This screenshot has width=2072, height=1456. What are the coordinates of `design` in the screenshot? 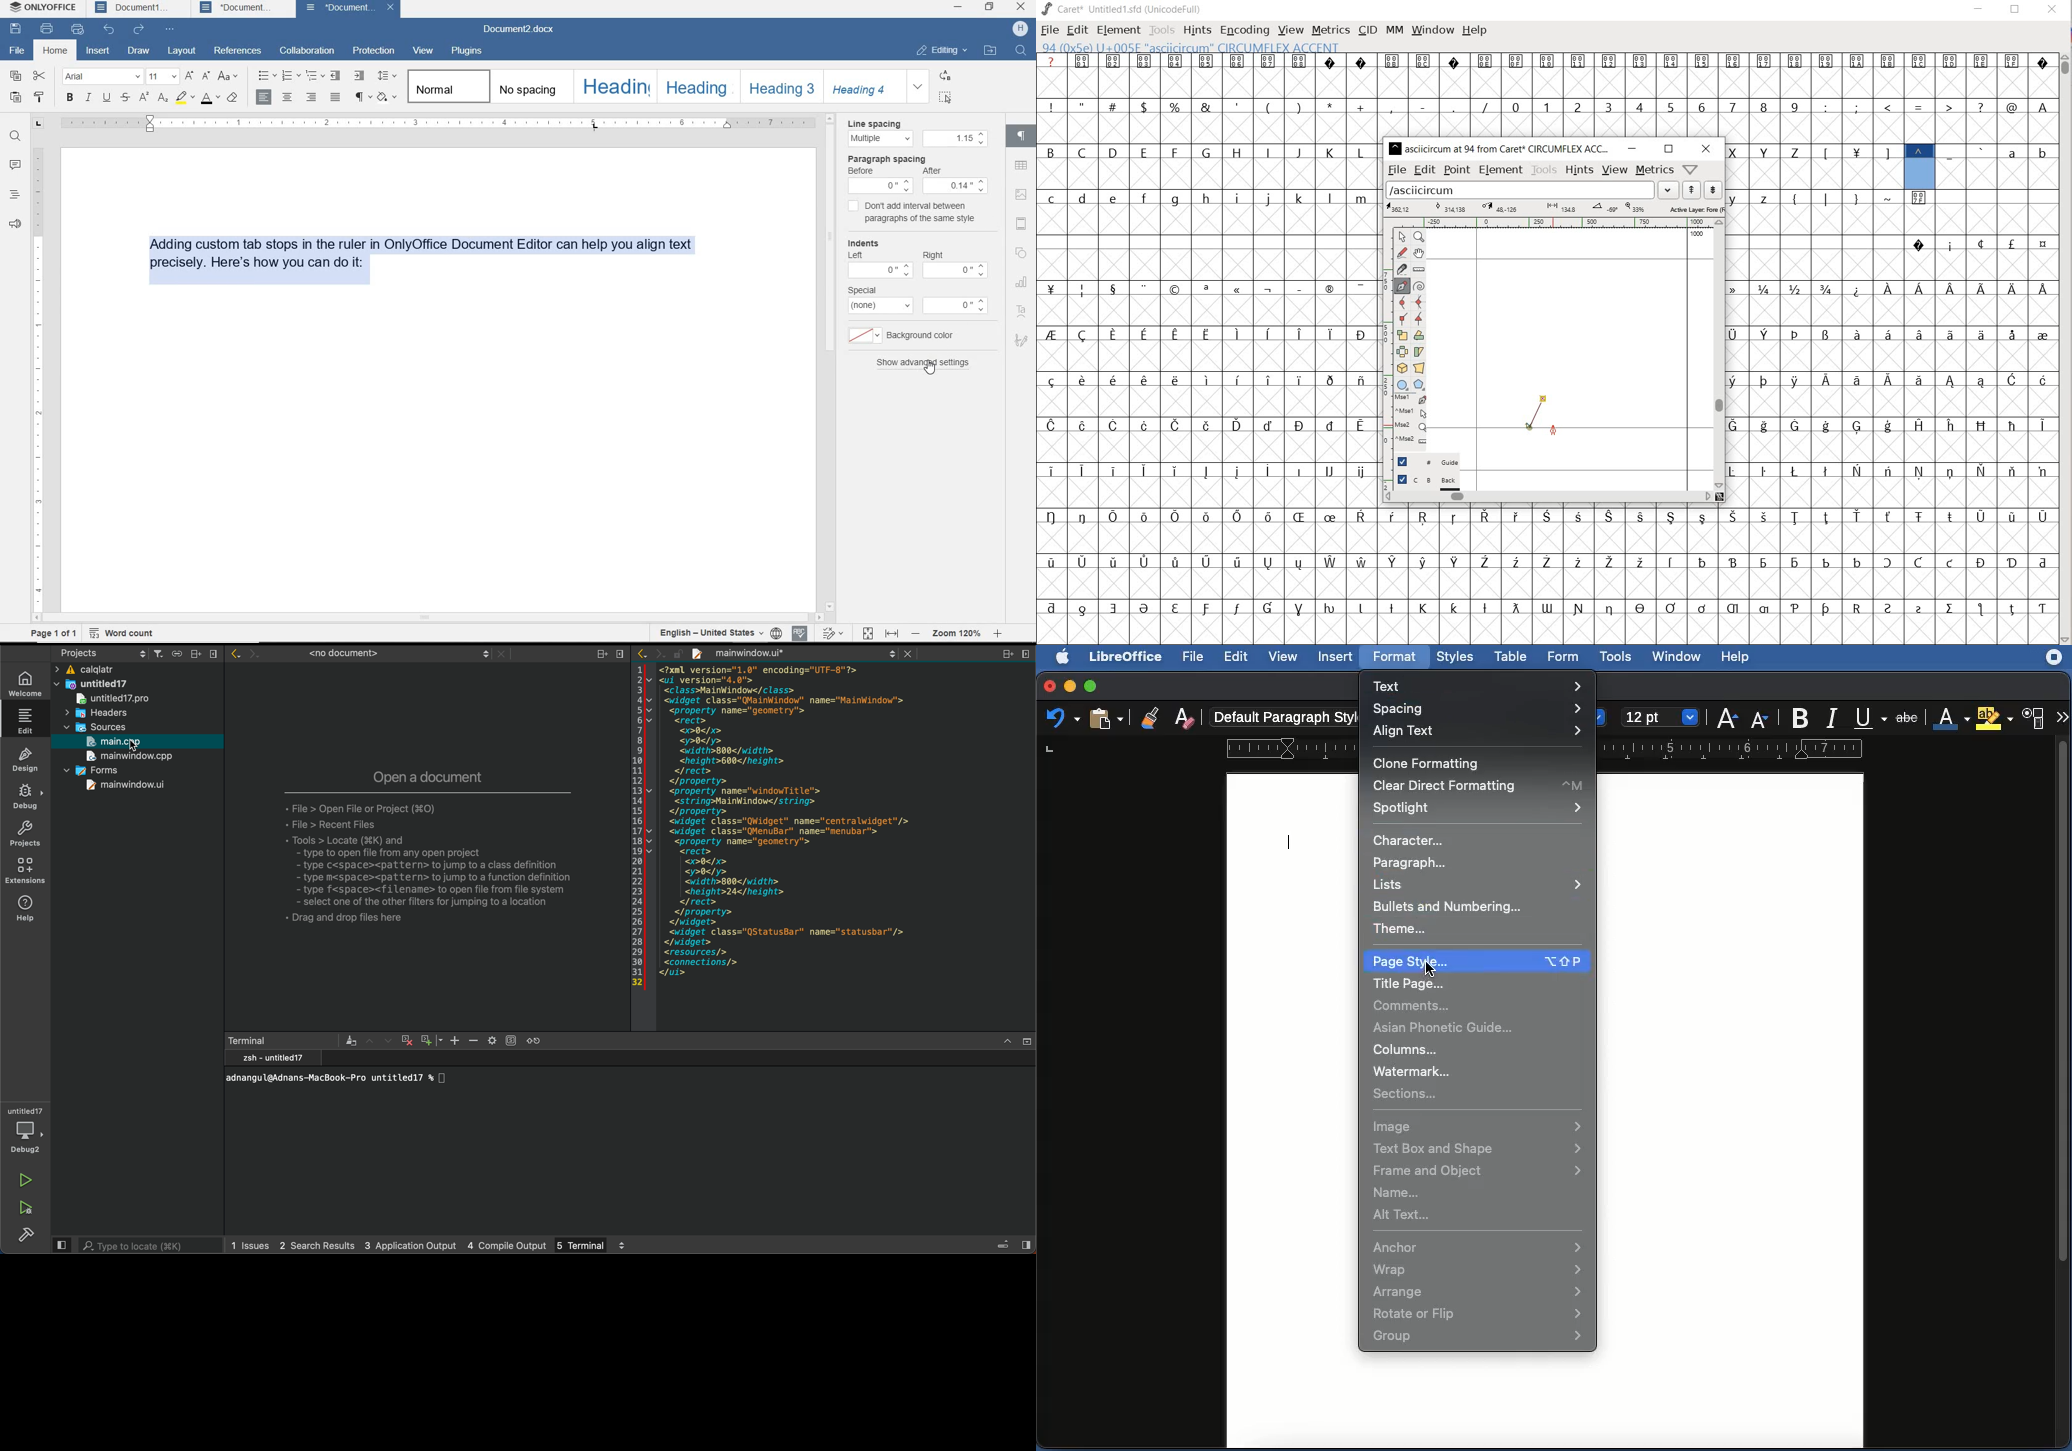 It's located at (26, 759).